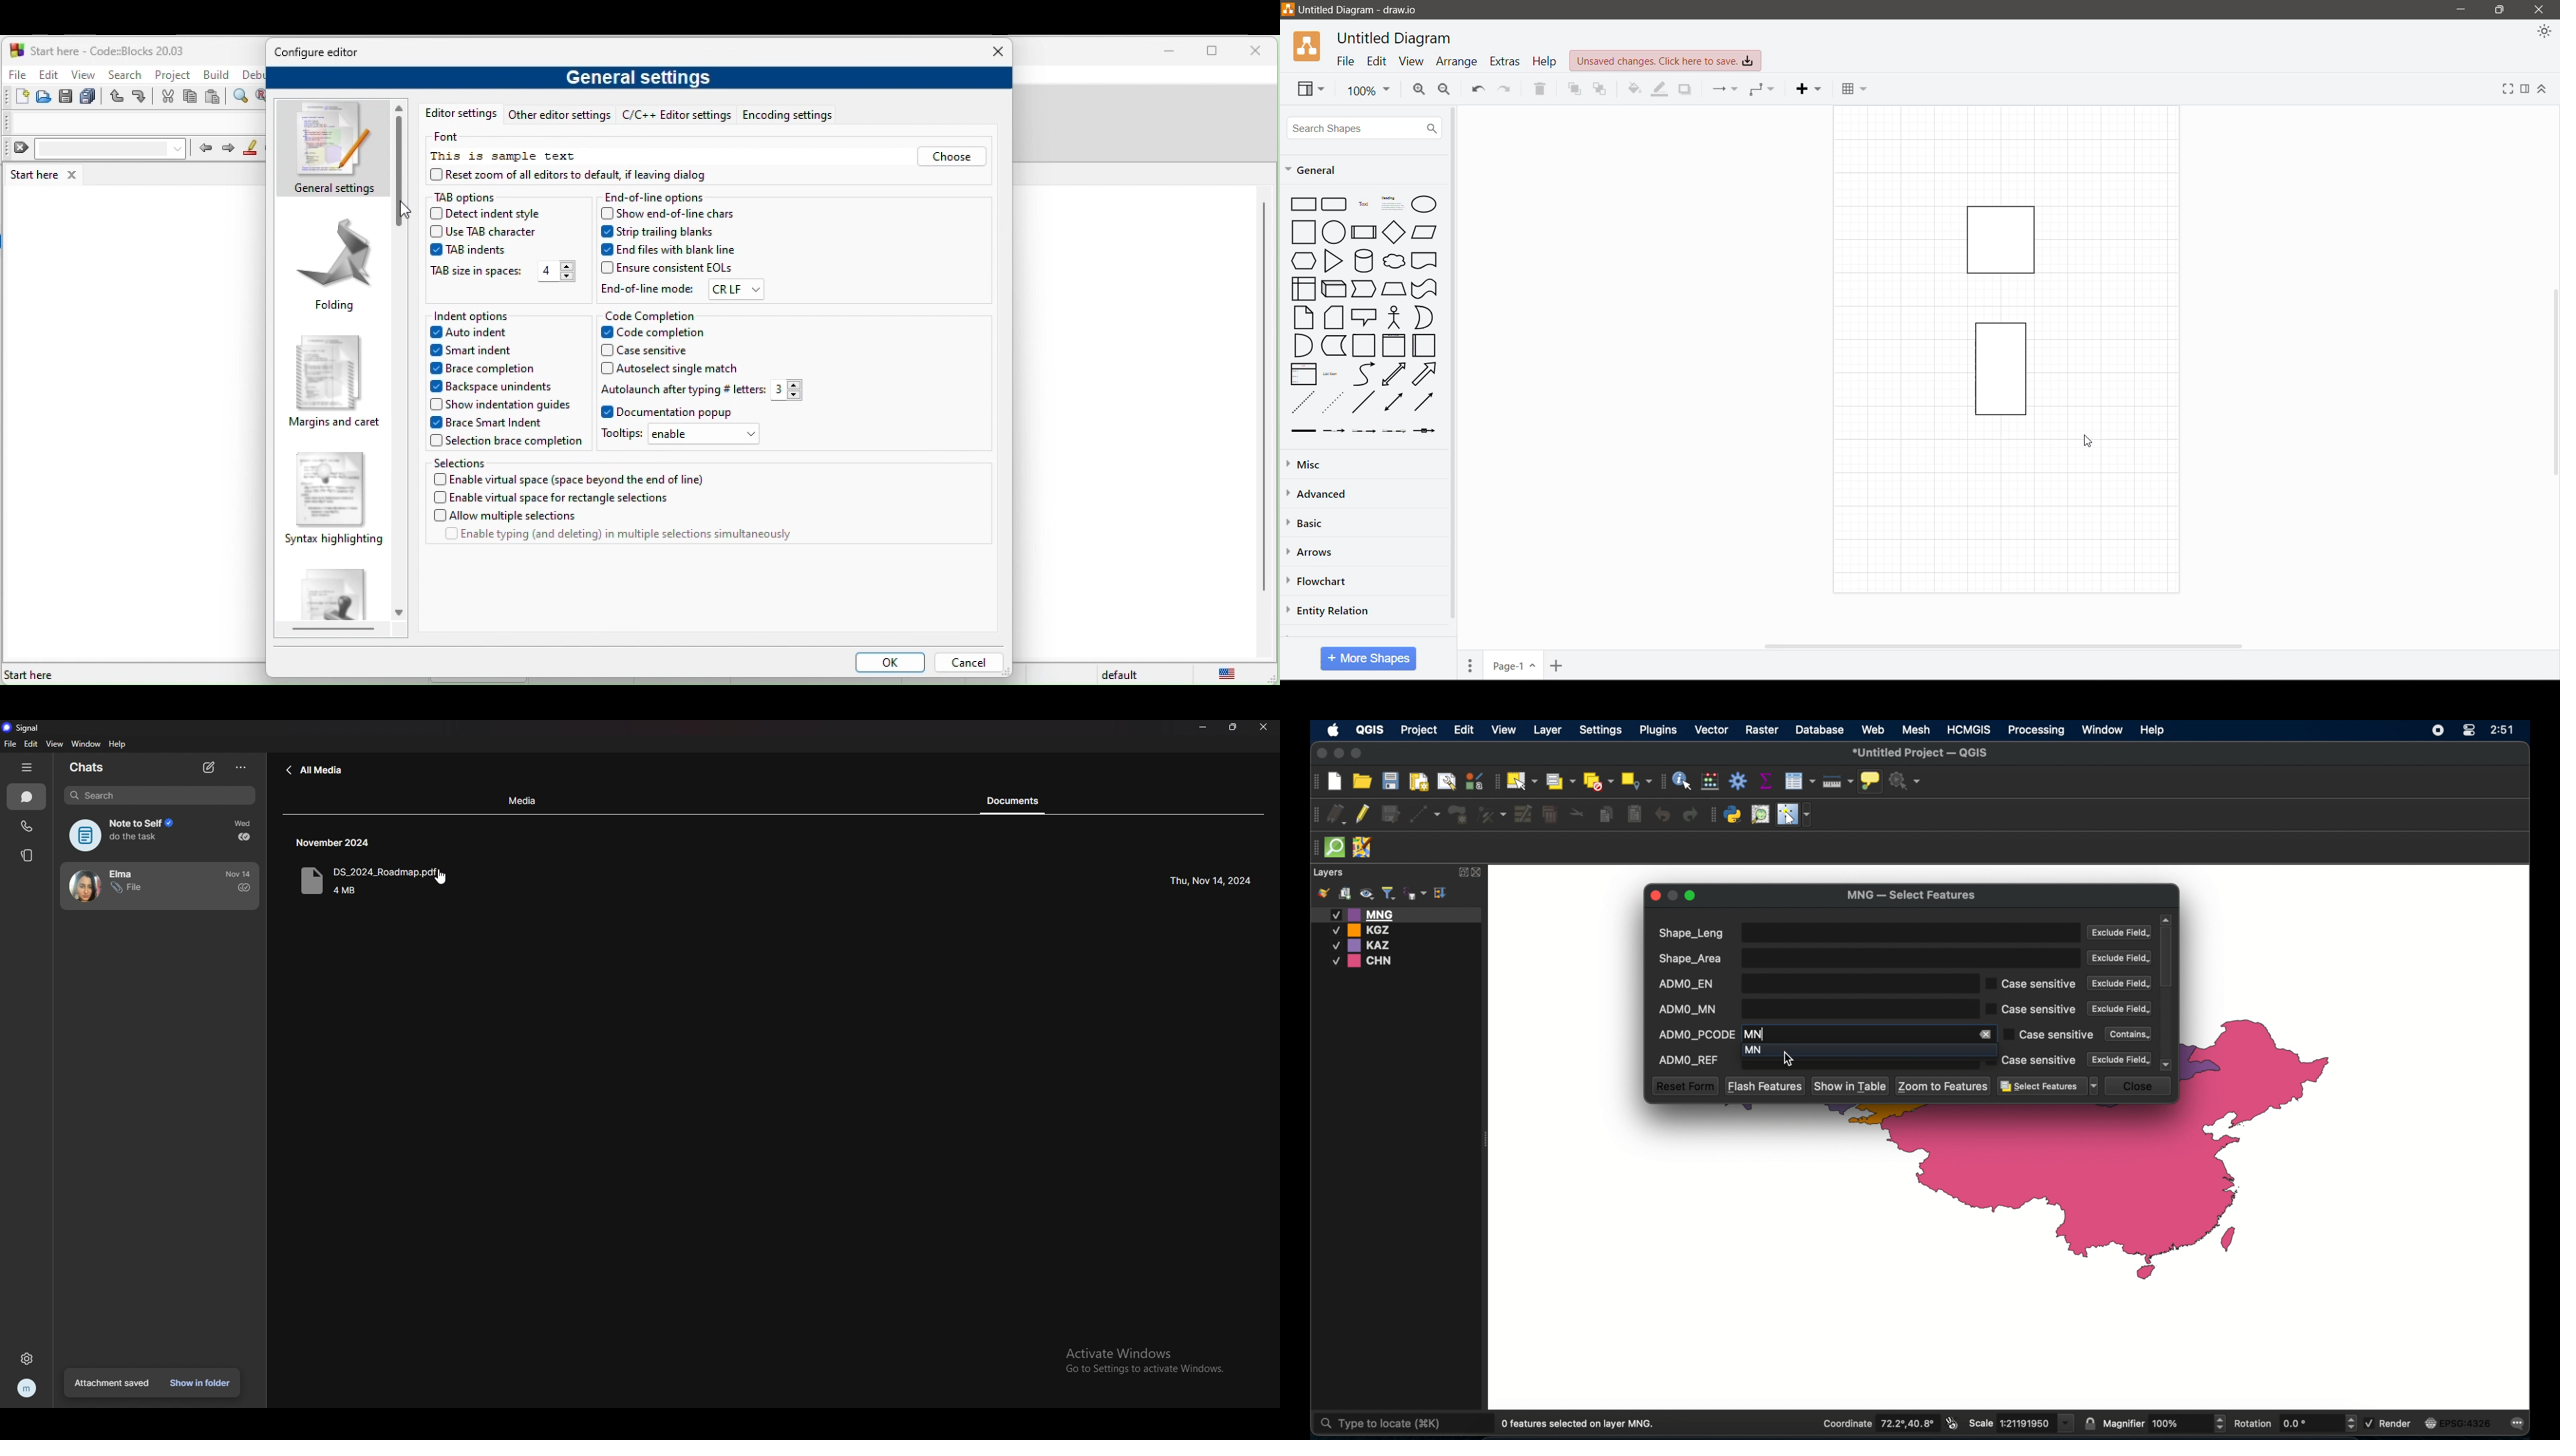  I want to click on other editor setting, so click(559, 117).